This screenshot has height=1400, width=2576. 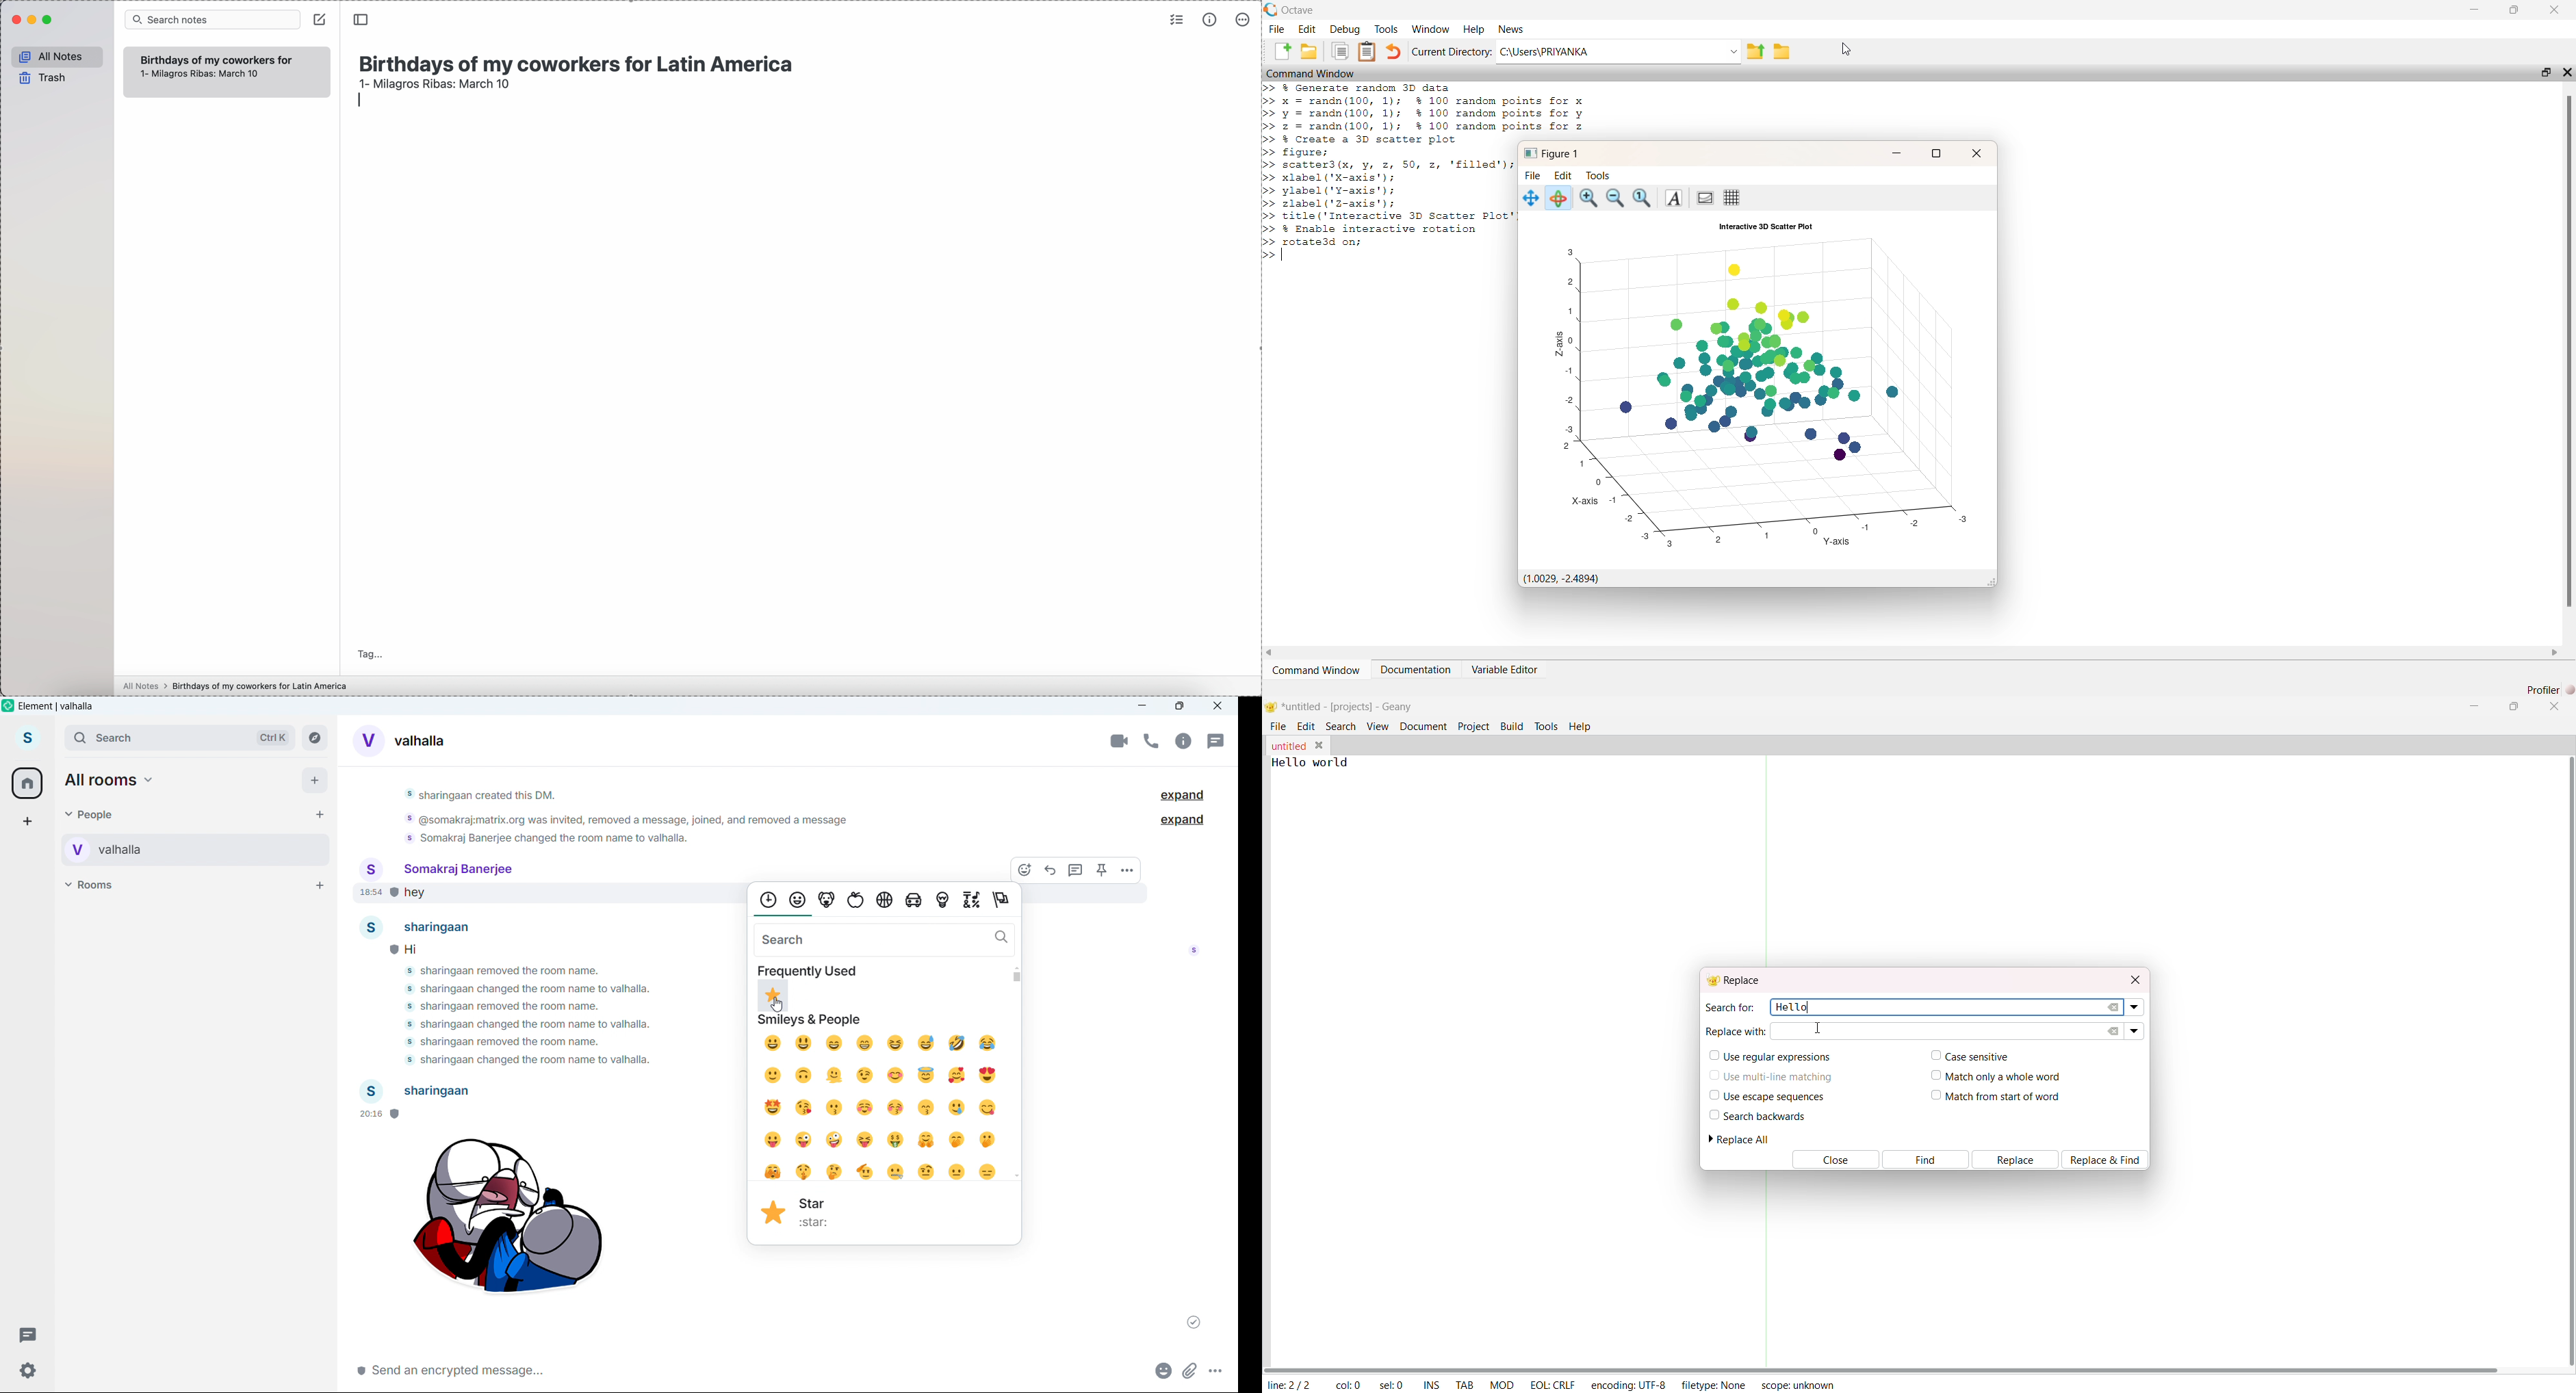 I want to click on travel and places, so click(x=917, y=902).